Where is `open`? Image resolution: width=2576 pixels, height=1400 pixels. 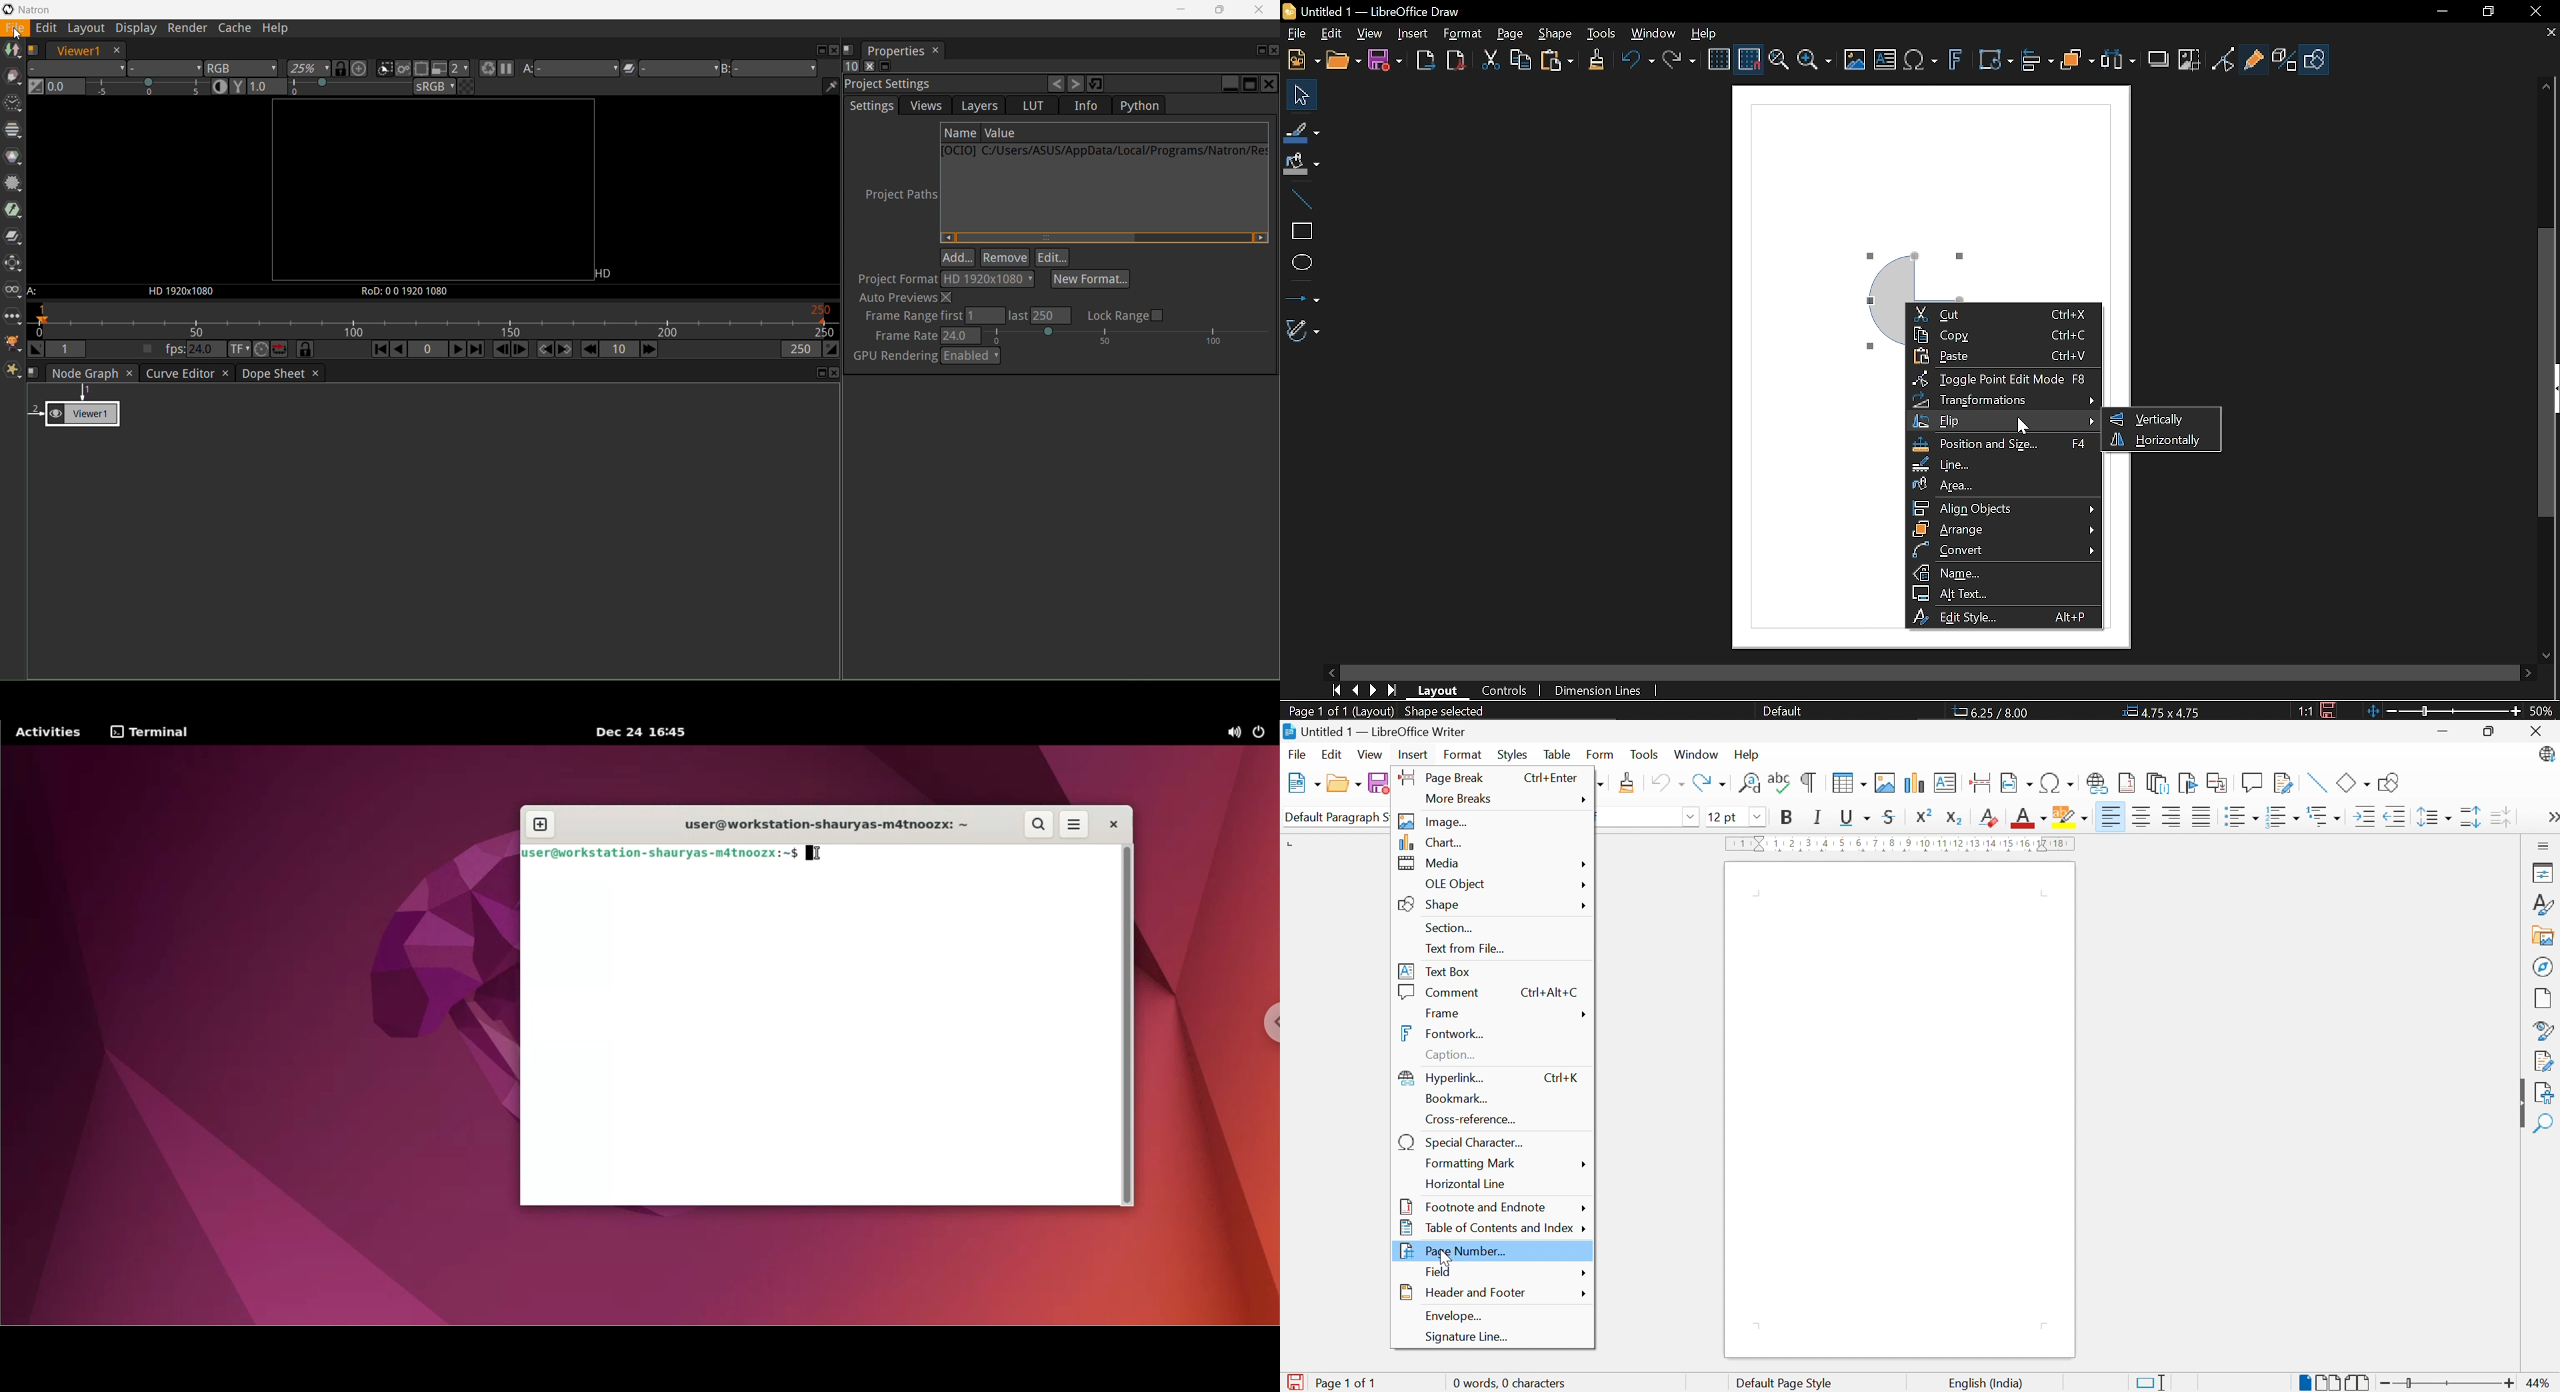
open is located at coordinates (1343, 61).